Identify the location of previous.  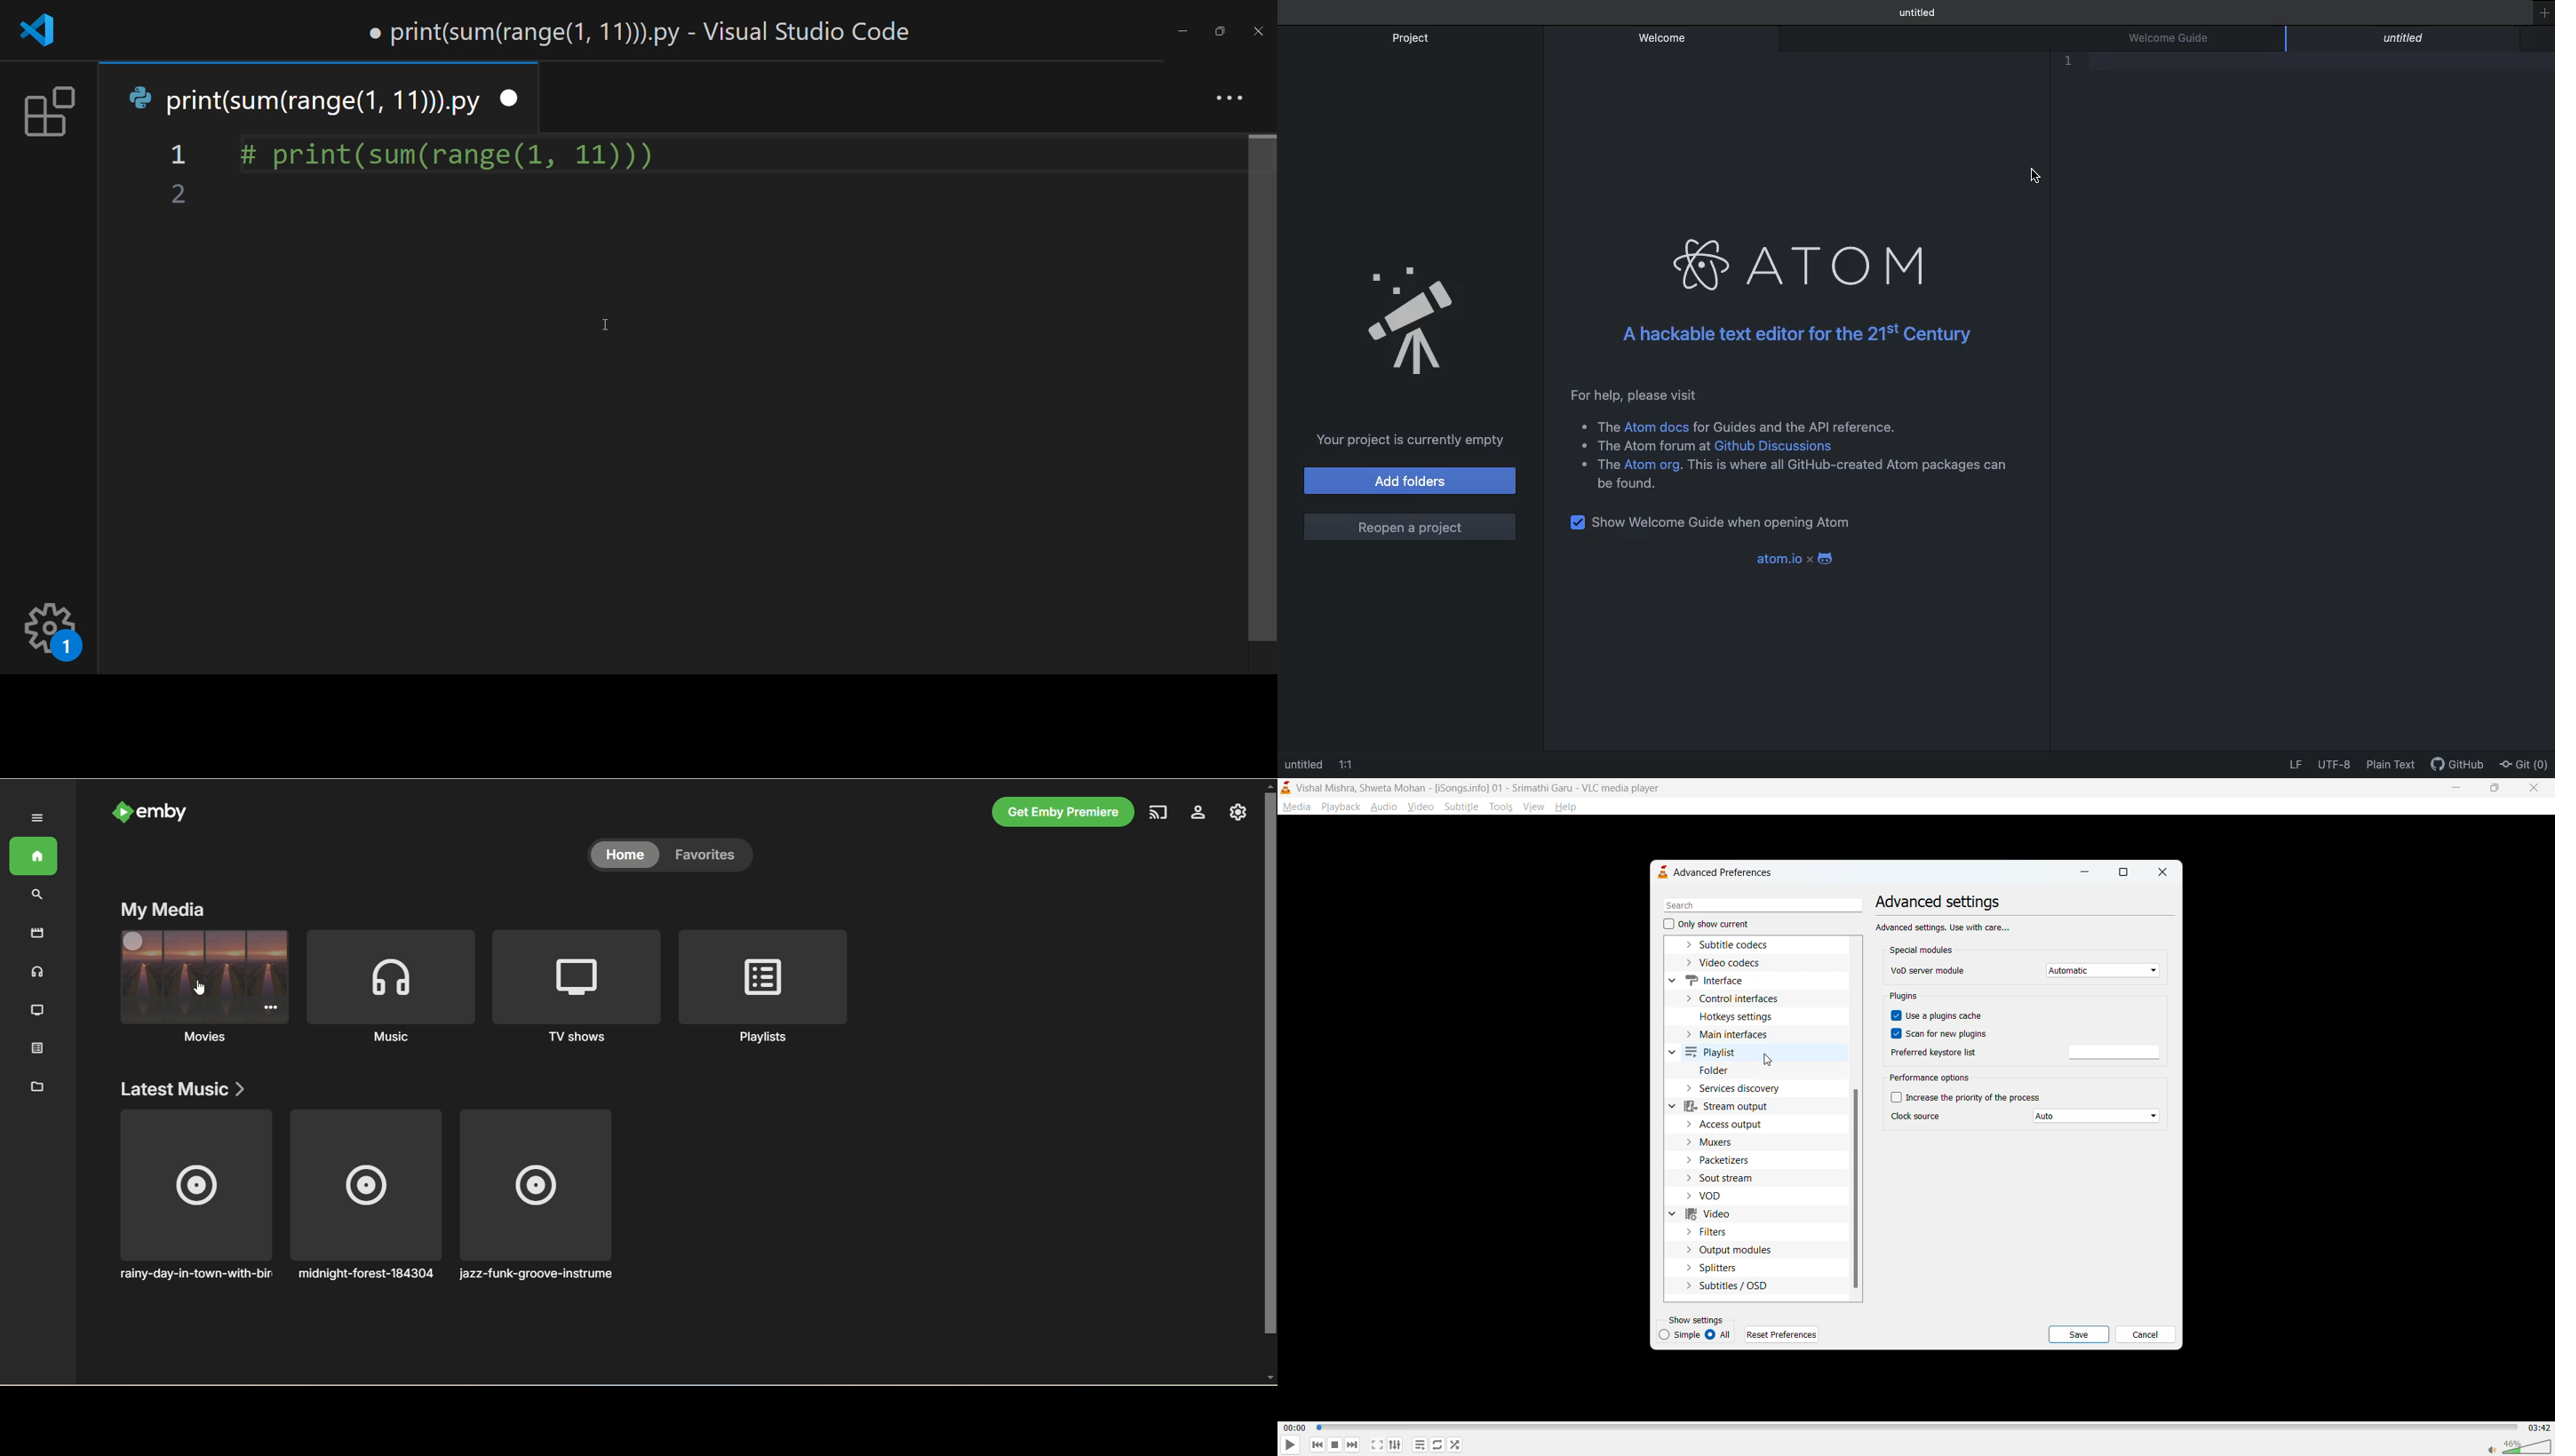
(1318, 1445).